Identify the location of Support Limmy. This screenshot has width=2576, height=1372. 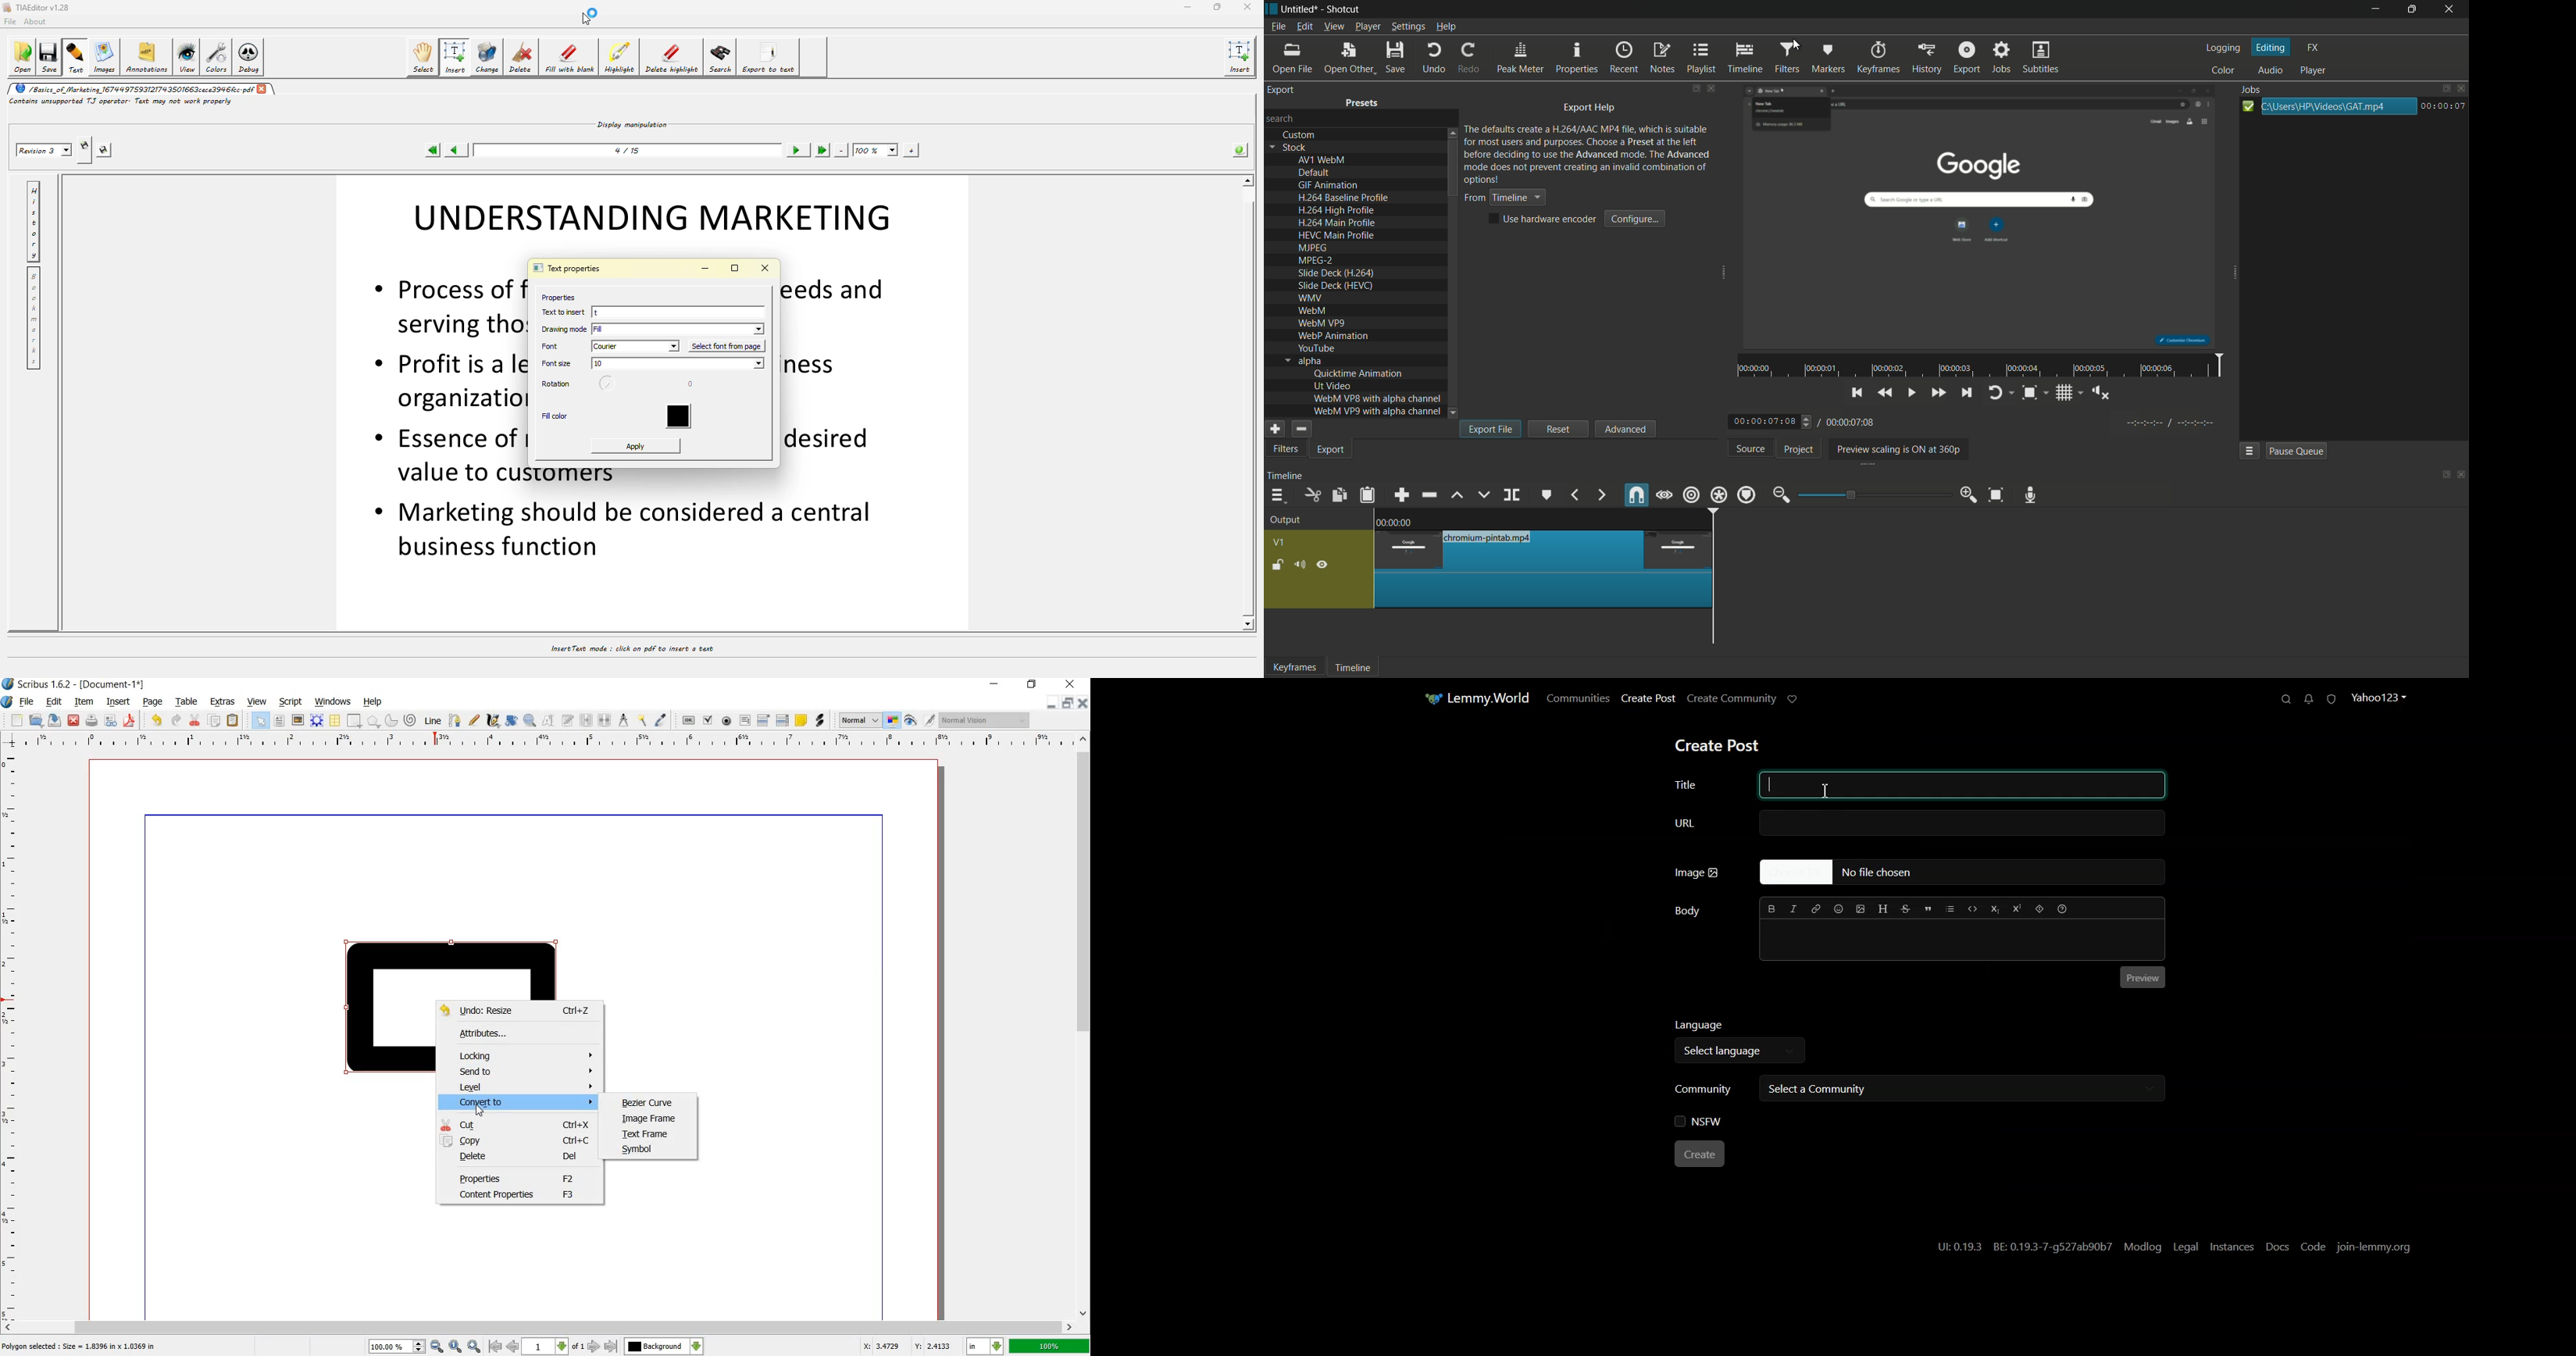
(1796, 700).